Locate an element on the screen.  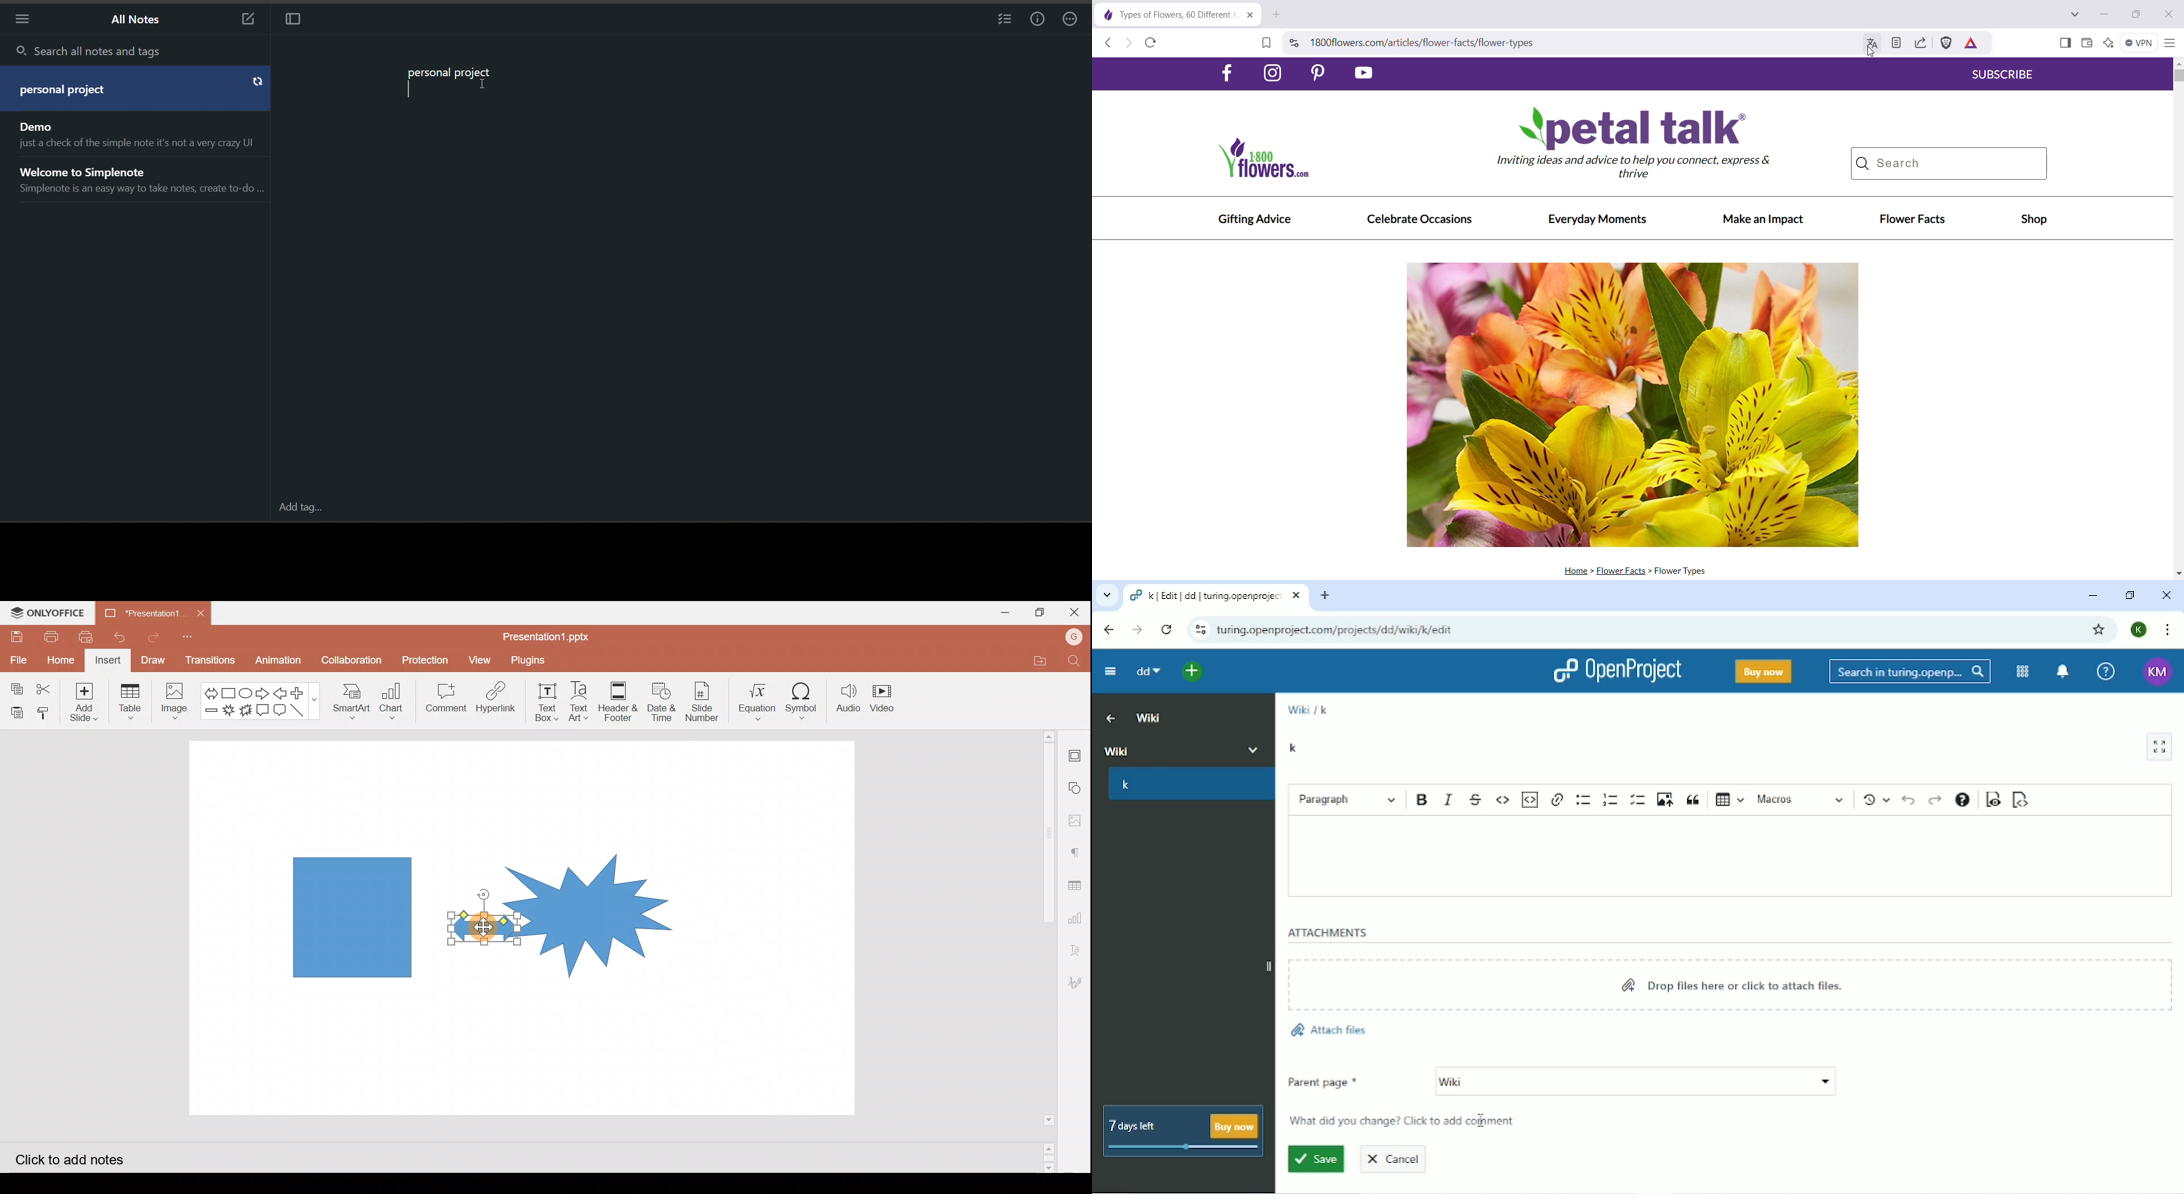
Ellipse is located at coordinates (245, 692).